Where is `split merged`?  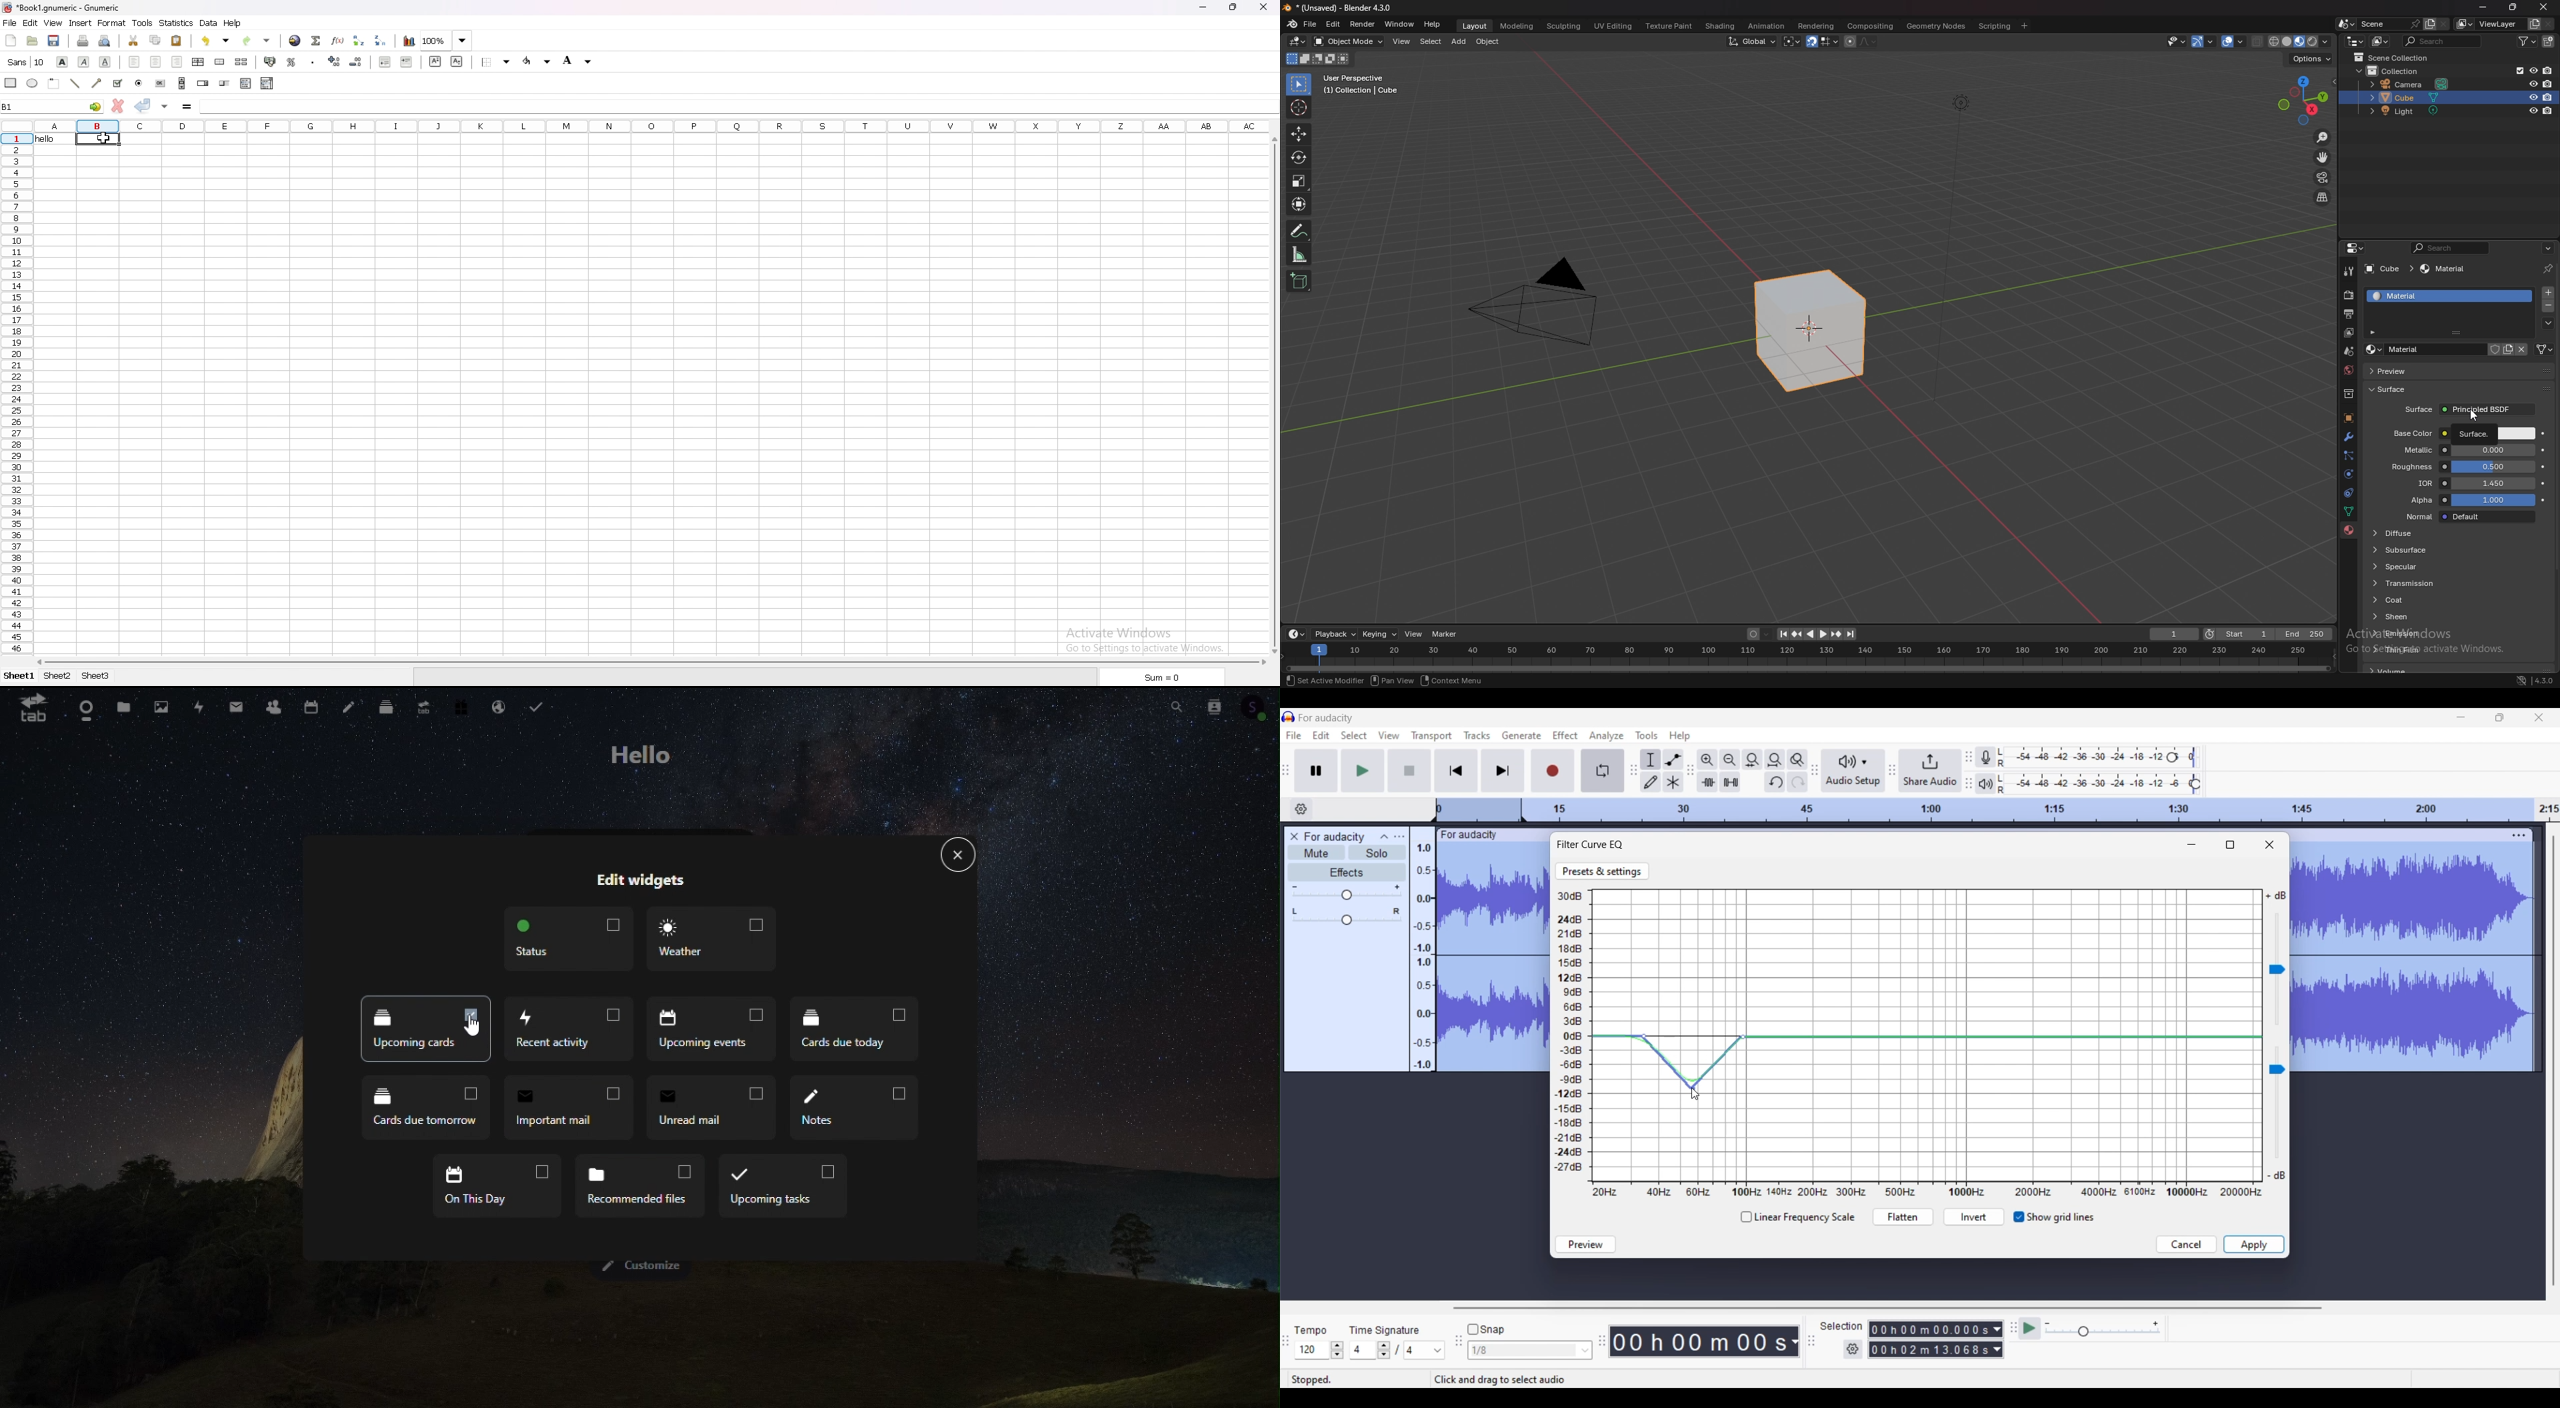 split merged is located at coordinates (242, 62).